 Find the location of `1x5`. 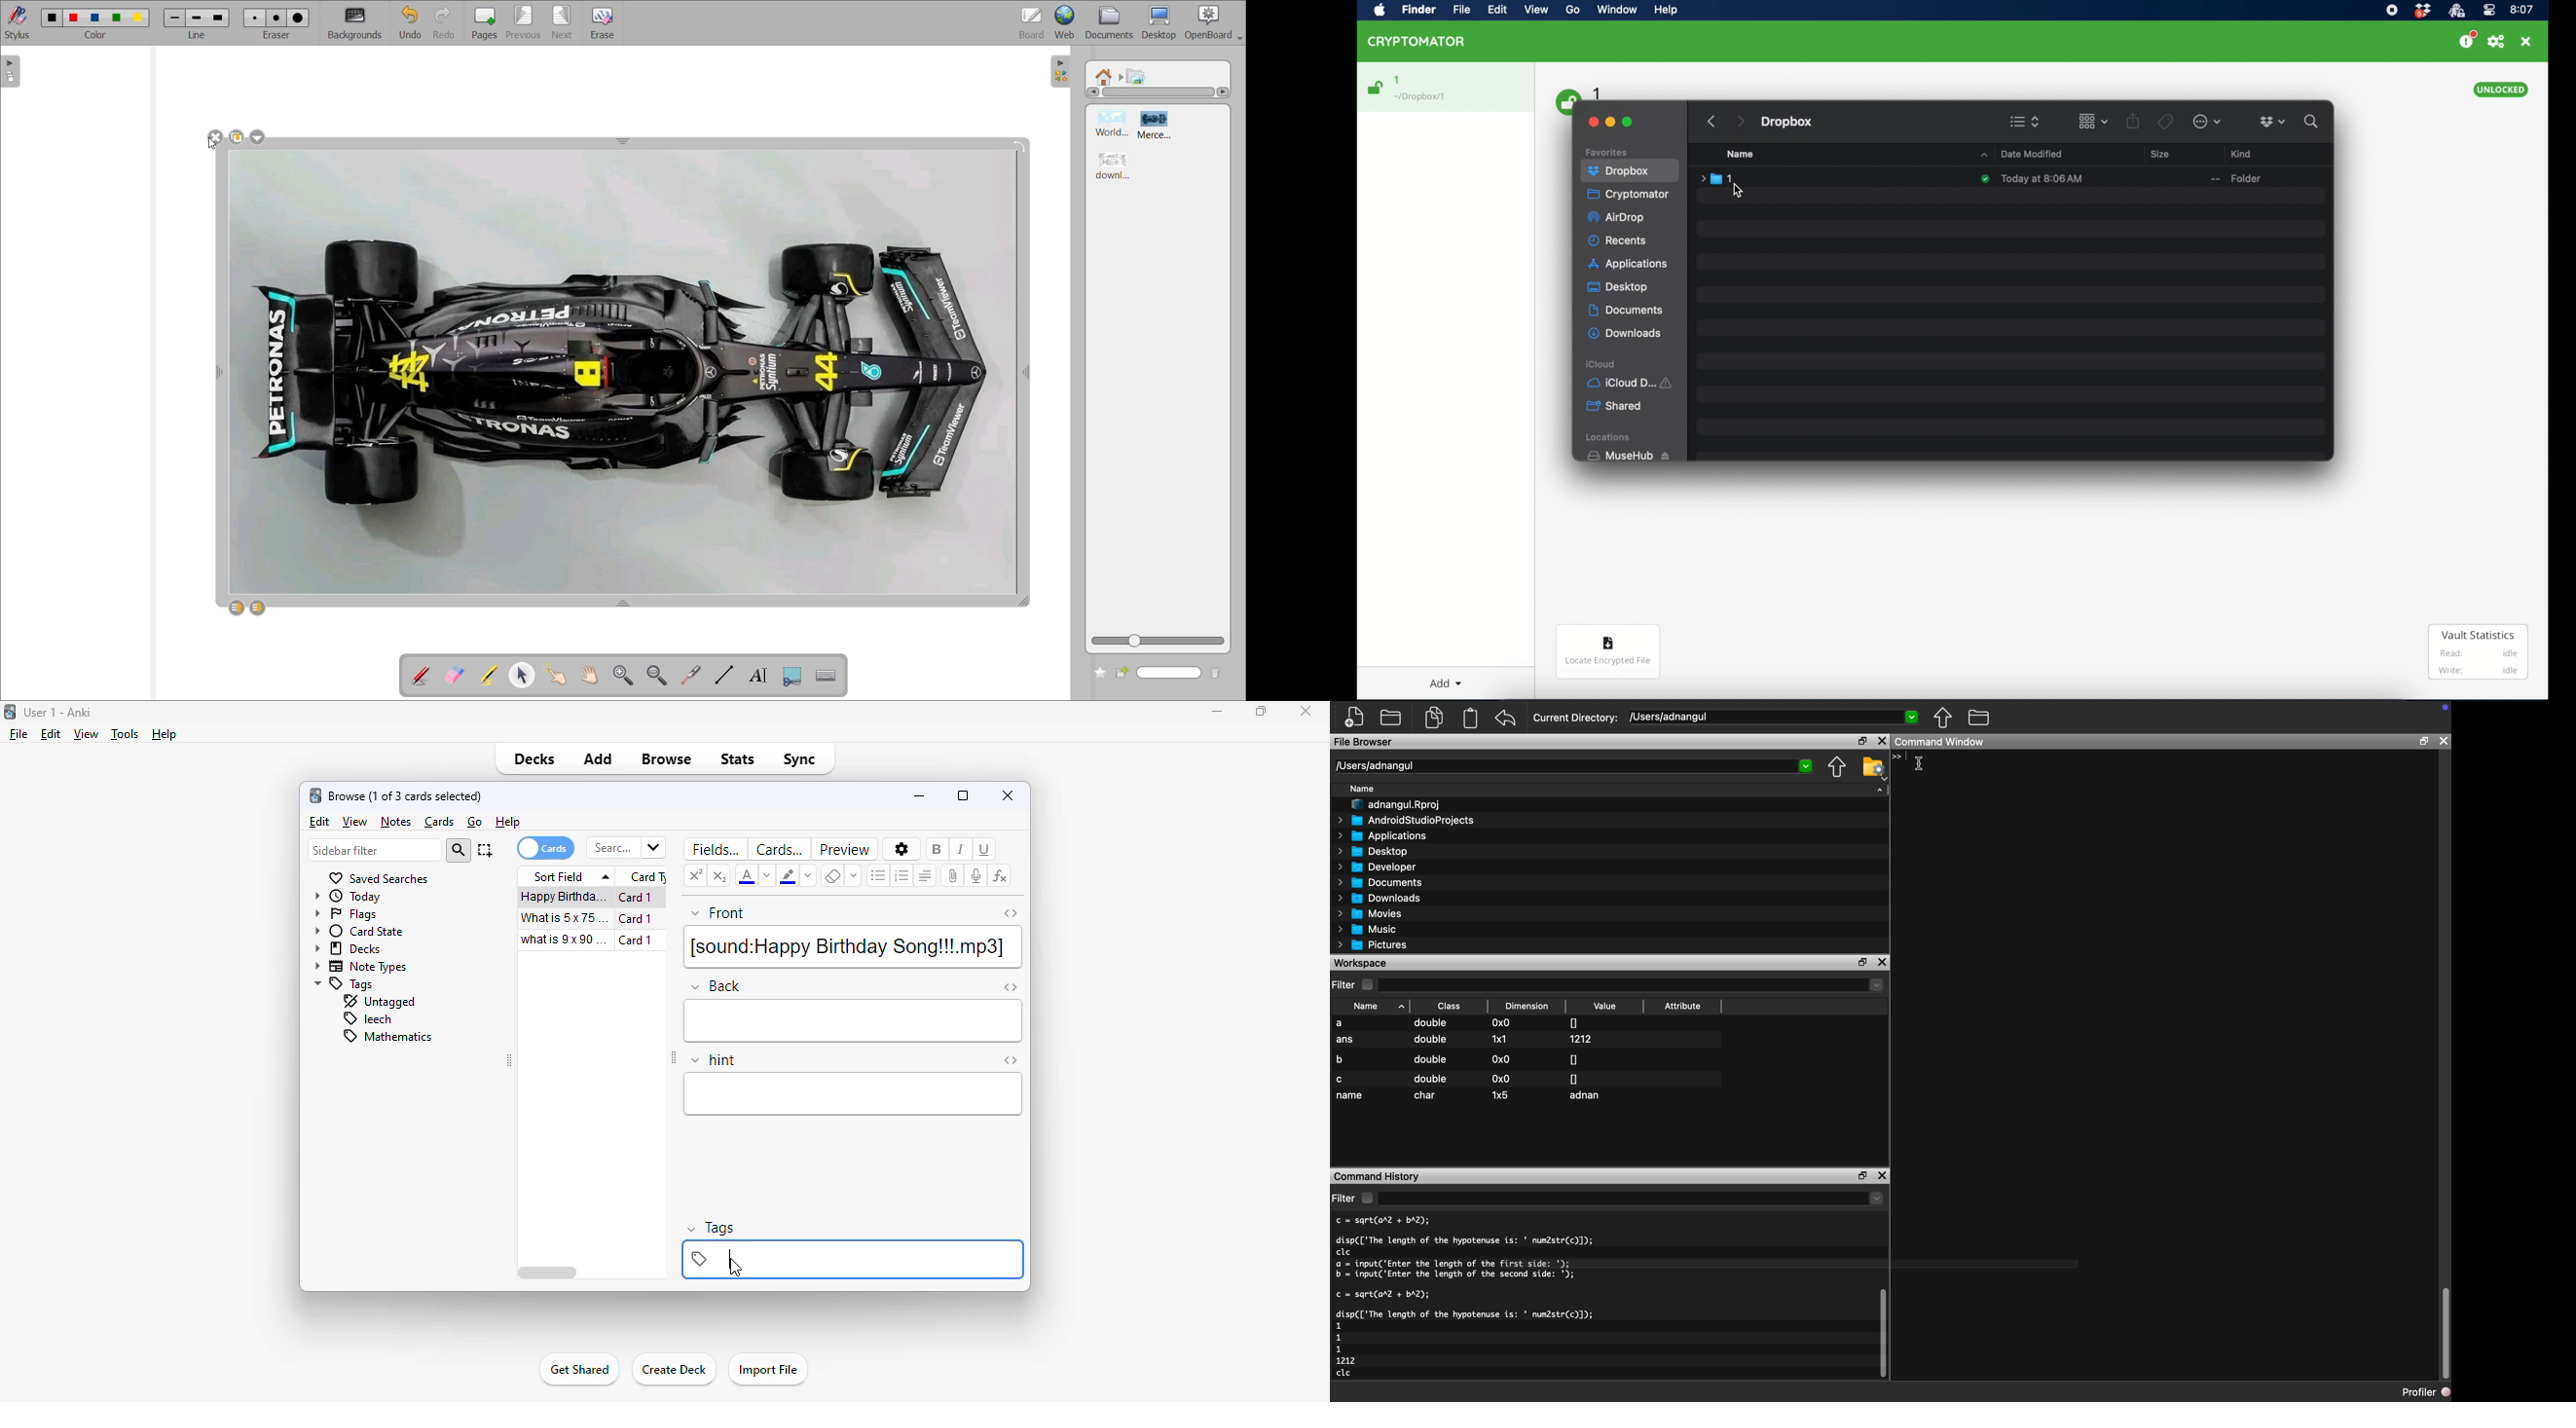

1x5 is located at coordinates (1501, 1094).